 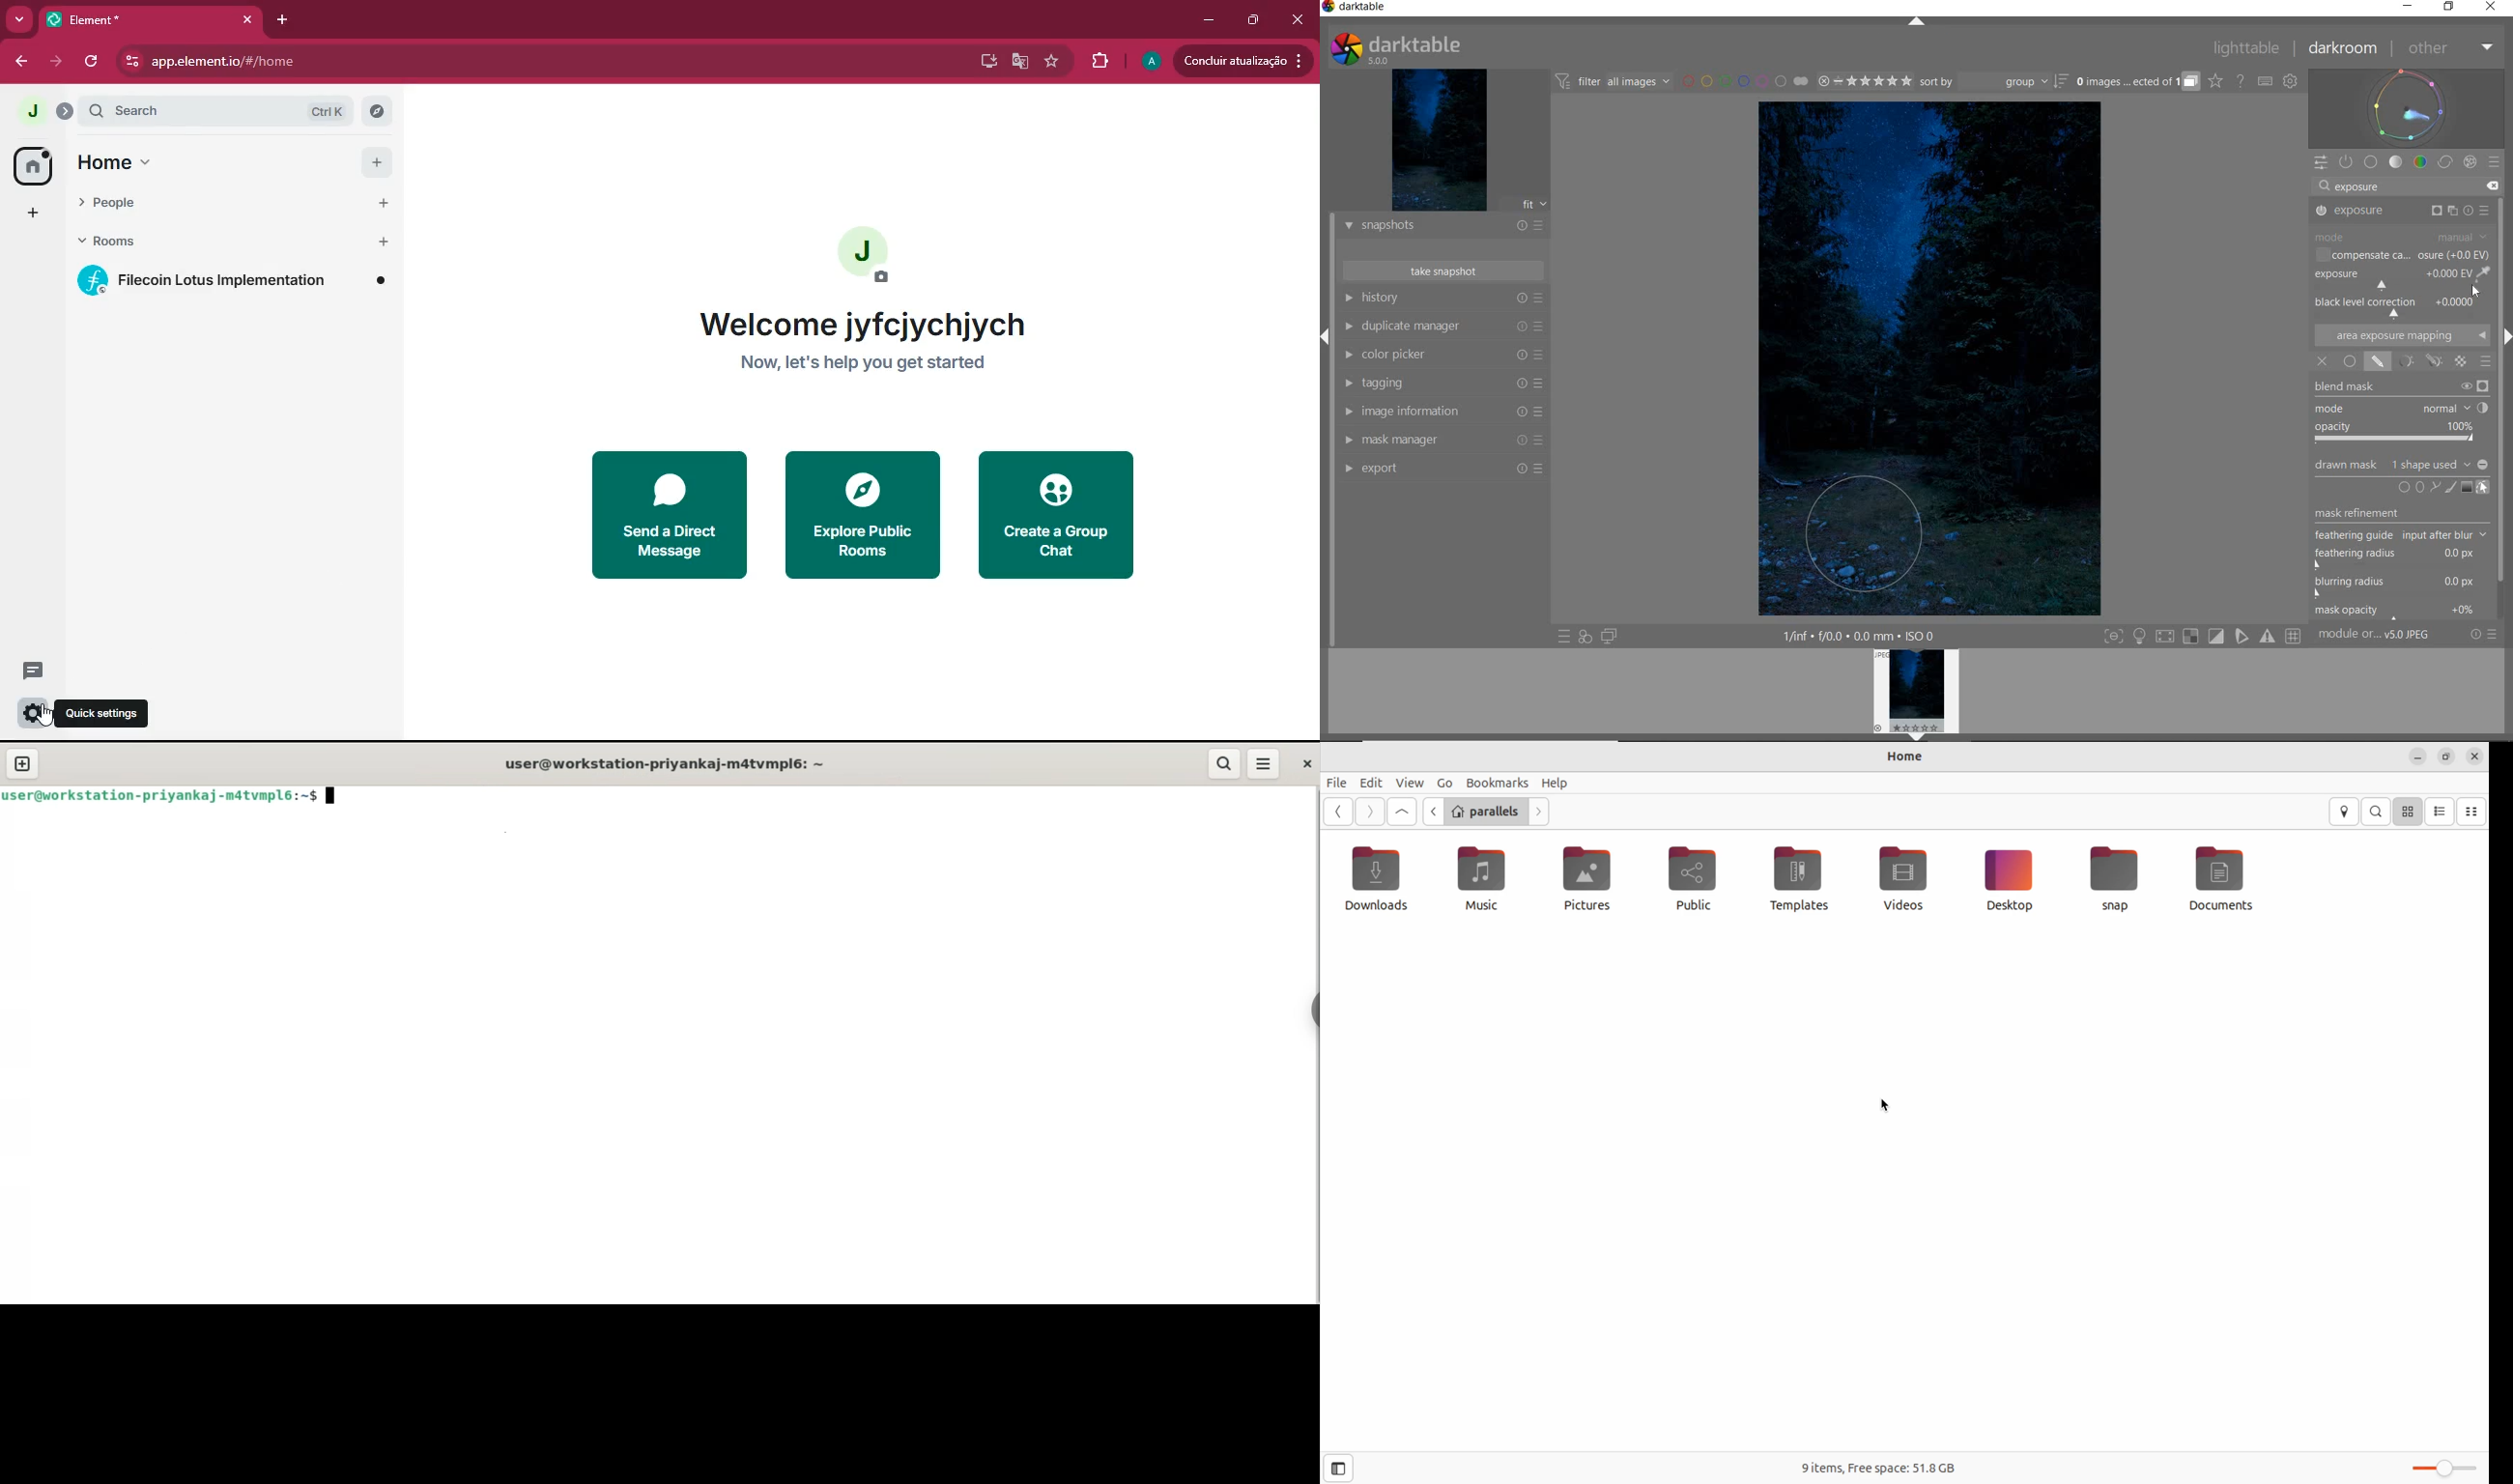 I want to click on ADD CIRCLE, so click(x=2407, y=489).